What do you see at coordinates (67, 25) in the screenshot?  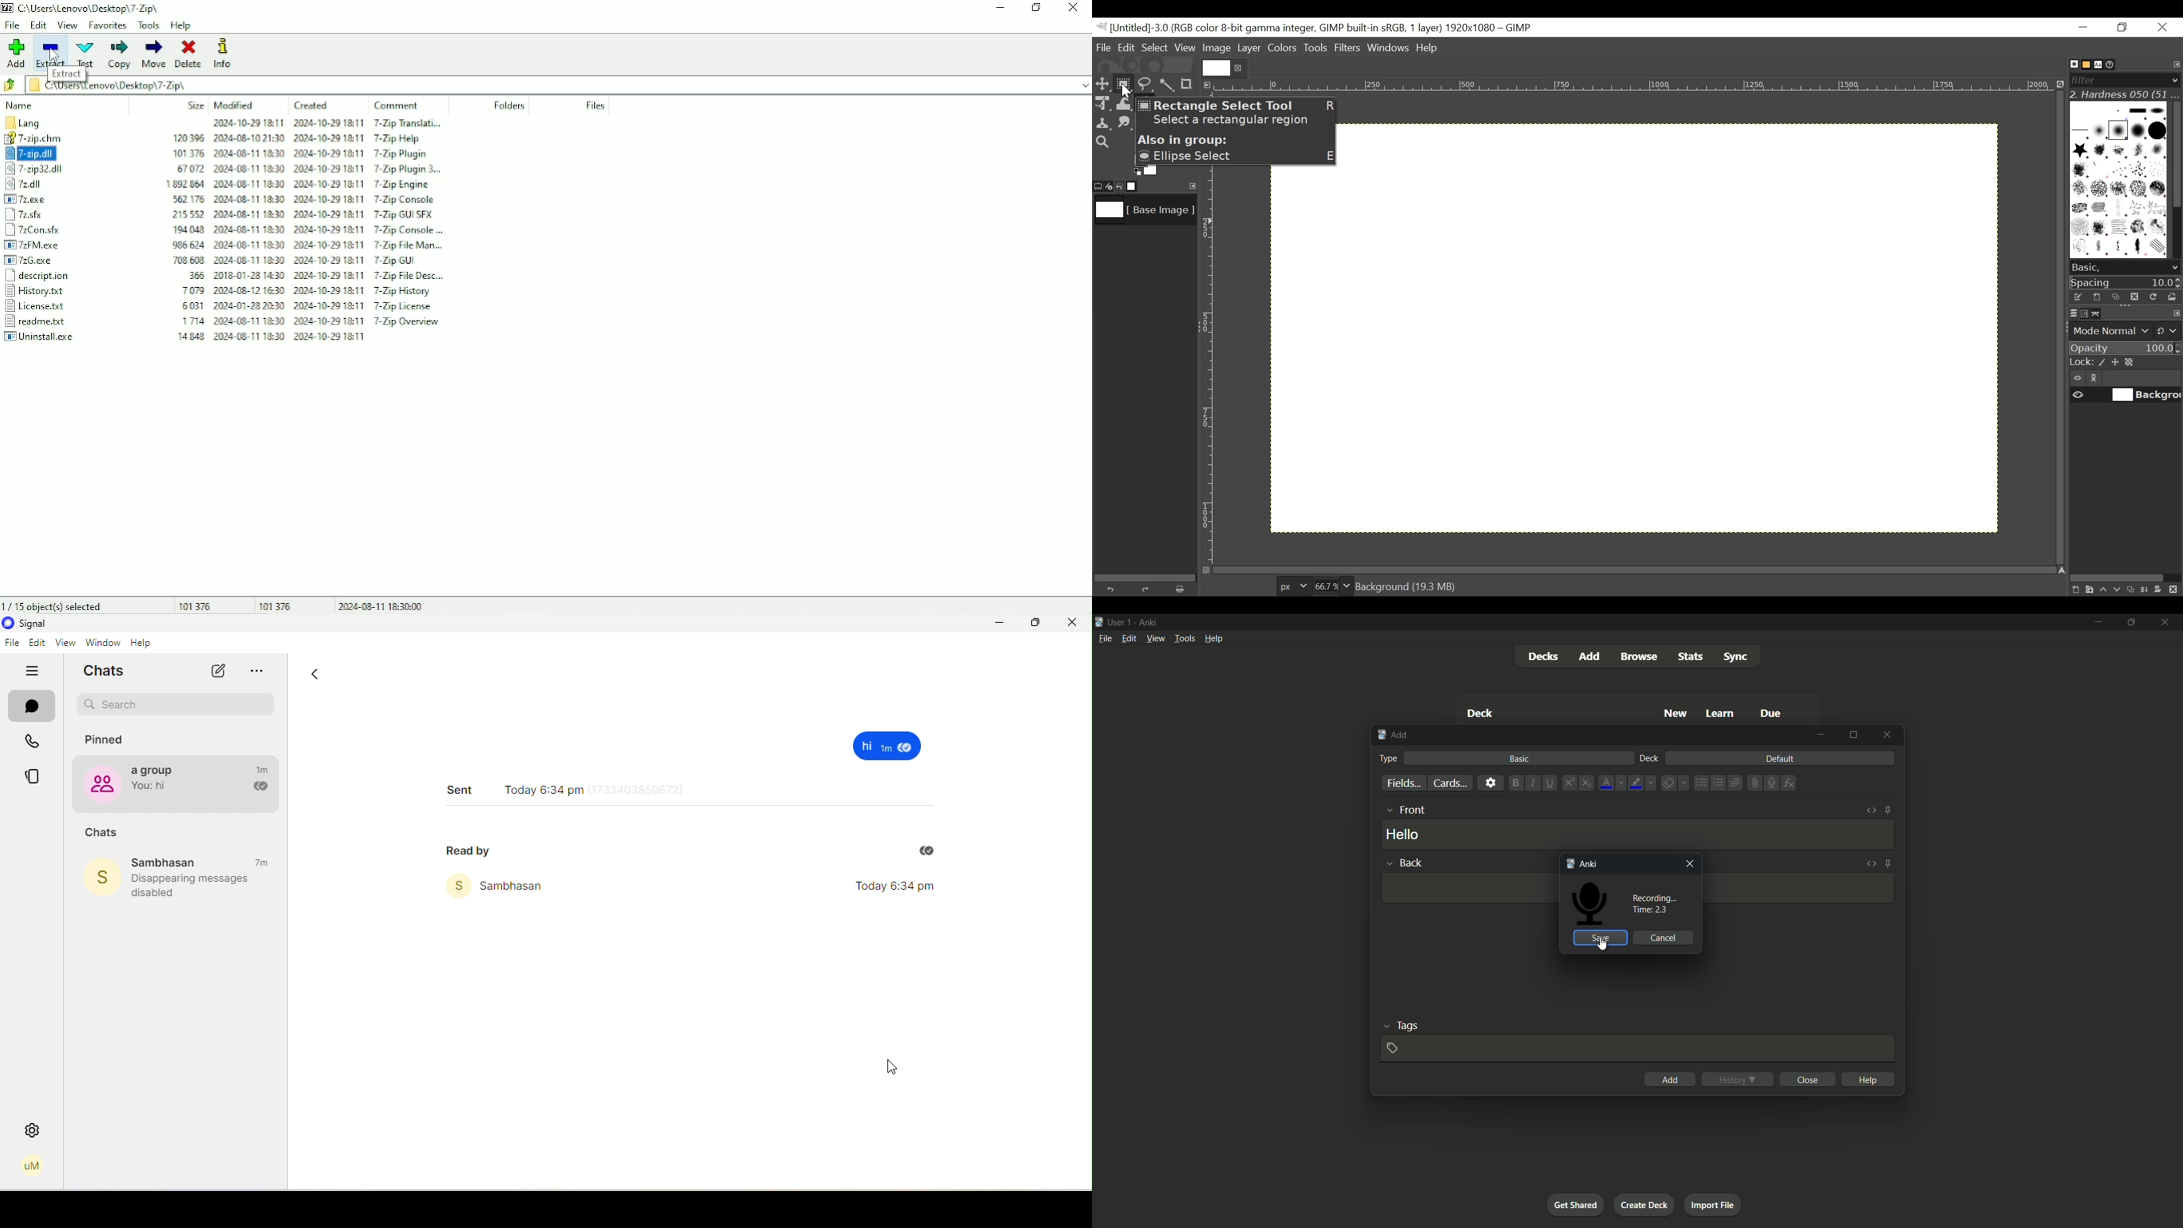 I see `View` at bounding box center [67, 25].